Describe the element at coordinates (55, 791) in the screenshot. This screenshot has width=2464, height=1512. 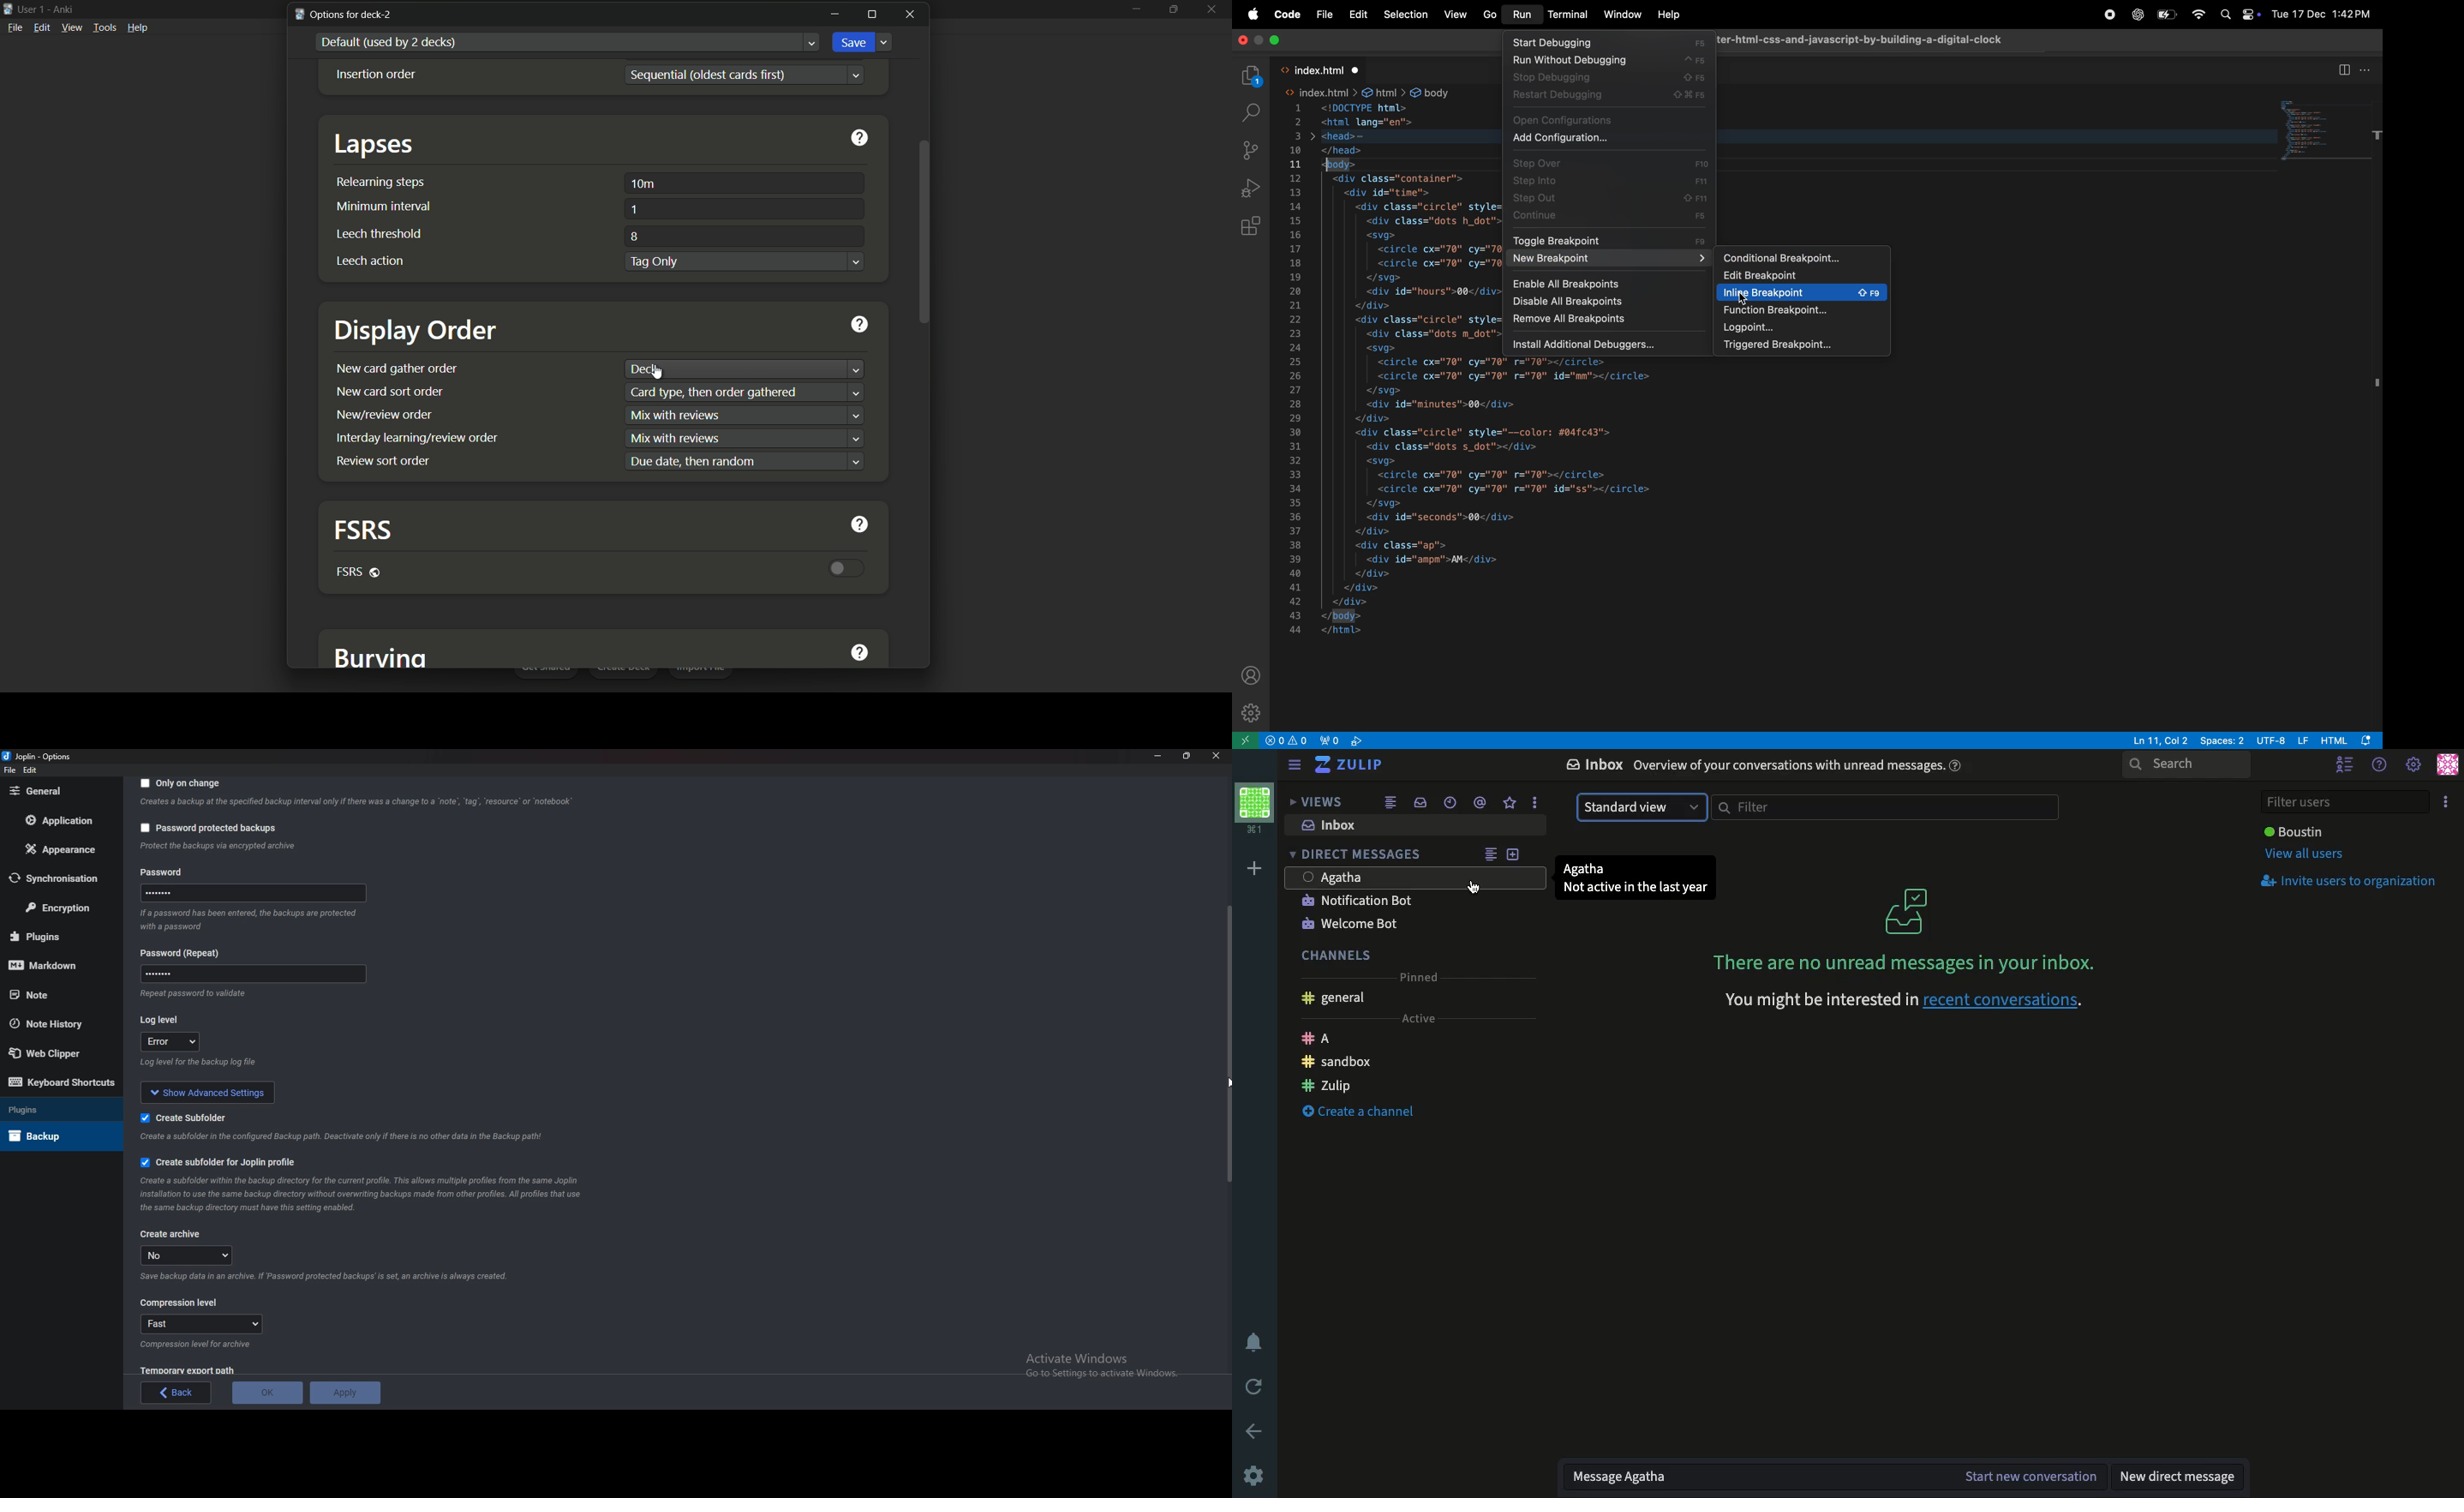
I see `general` at that location.